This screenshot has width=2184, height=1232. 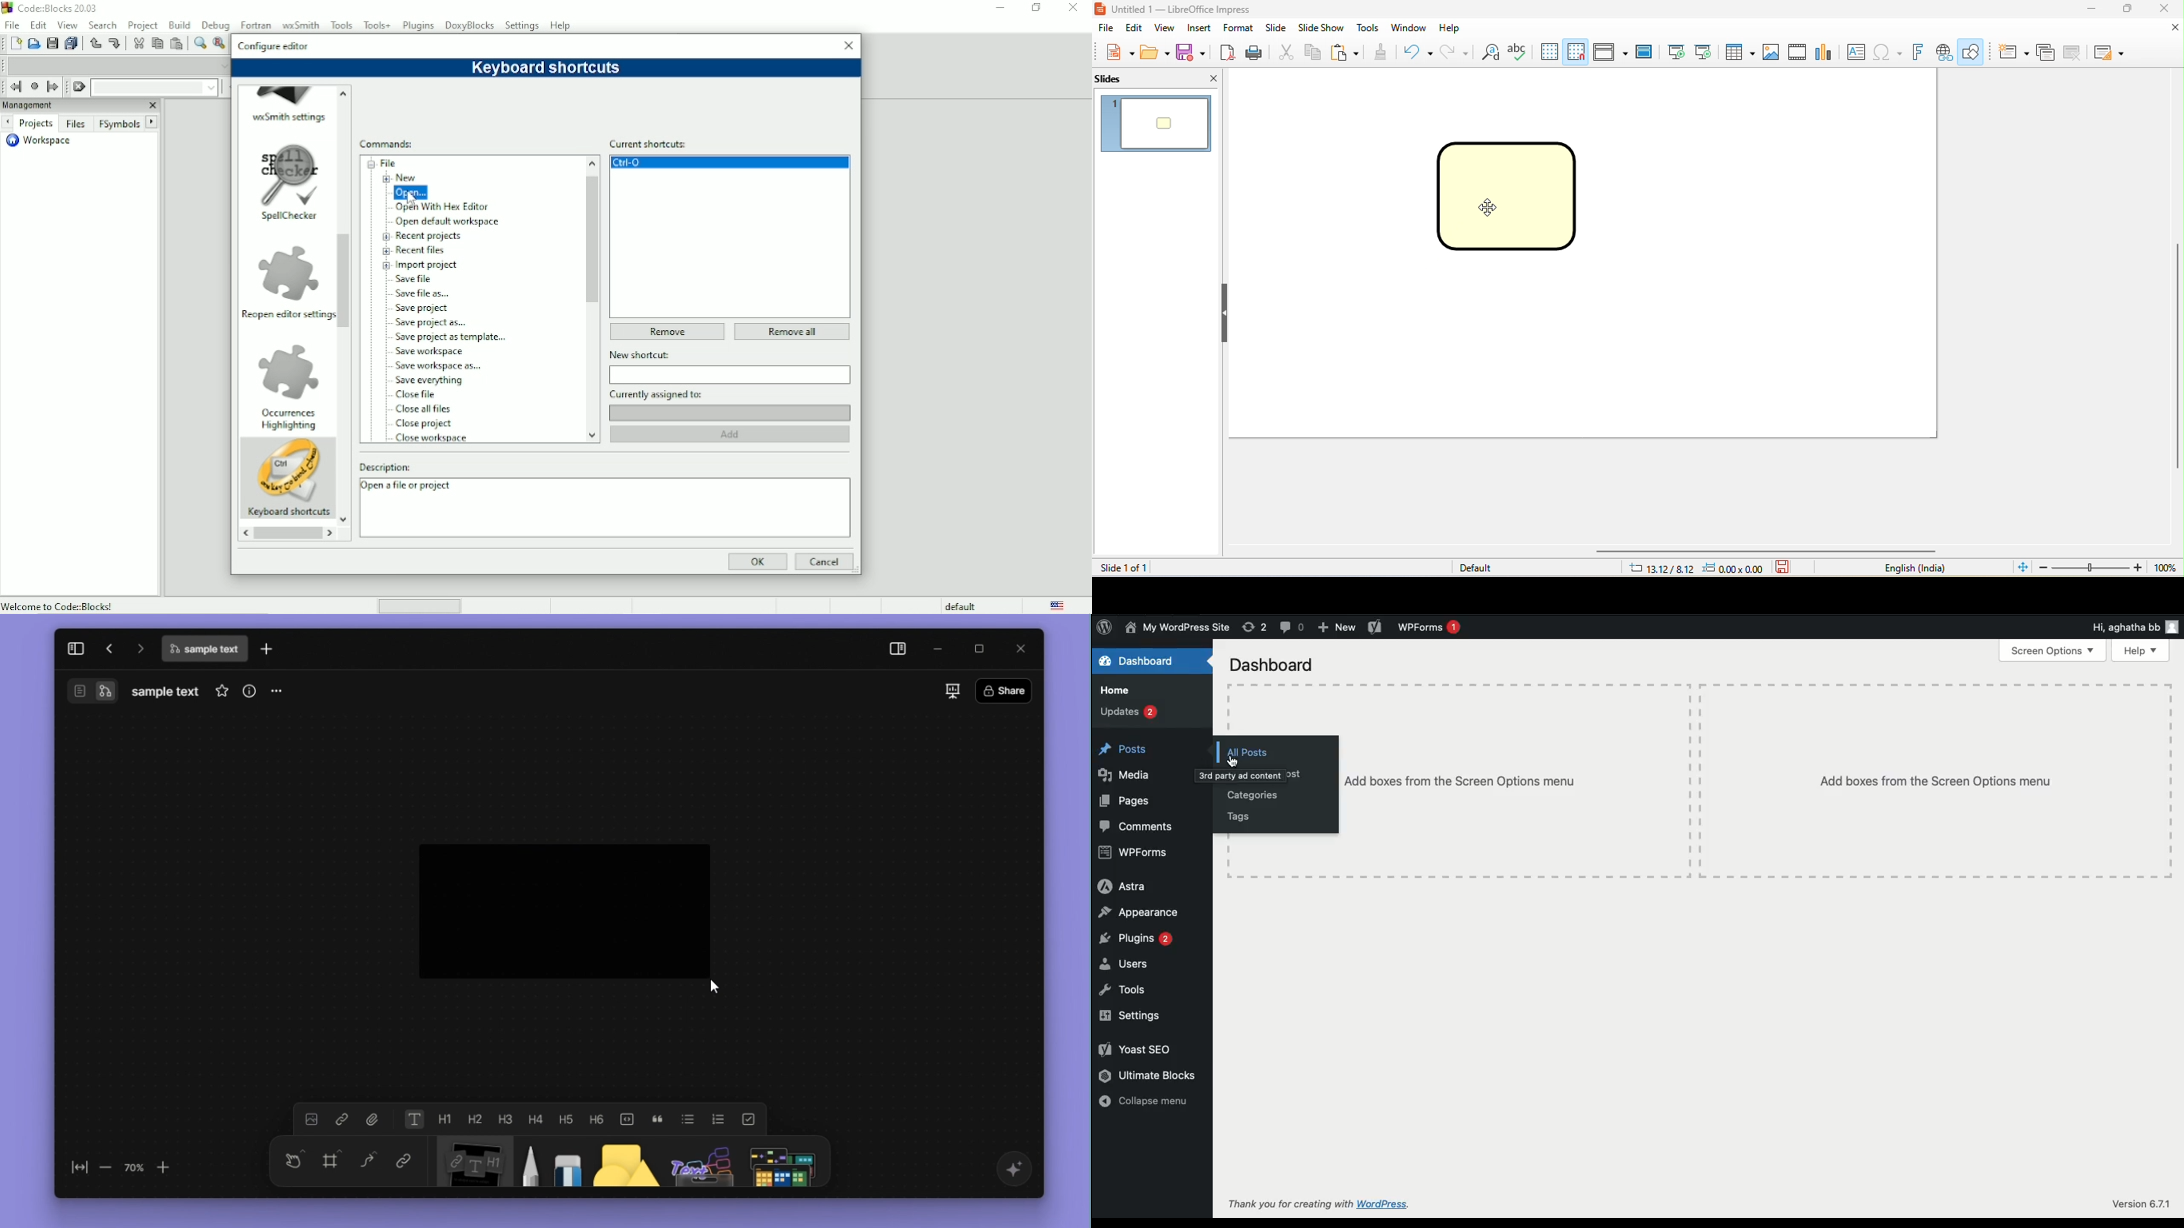 What do you see at coordinates (1277, 26) in the screenshot?
I see `slide` at bounding box center [1277, 26].